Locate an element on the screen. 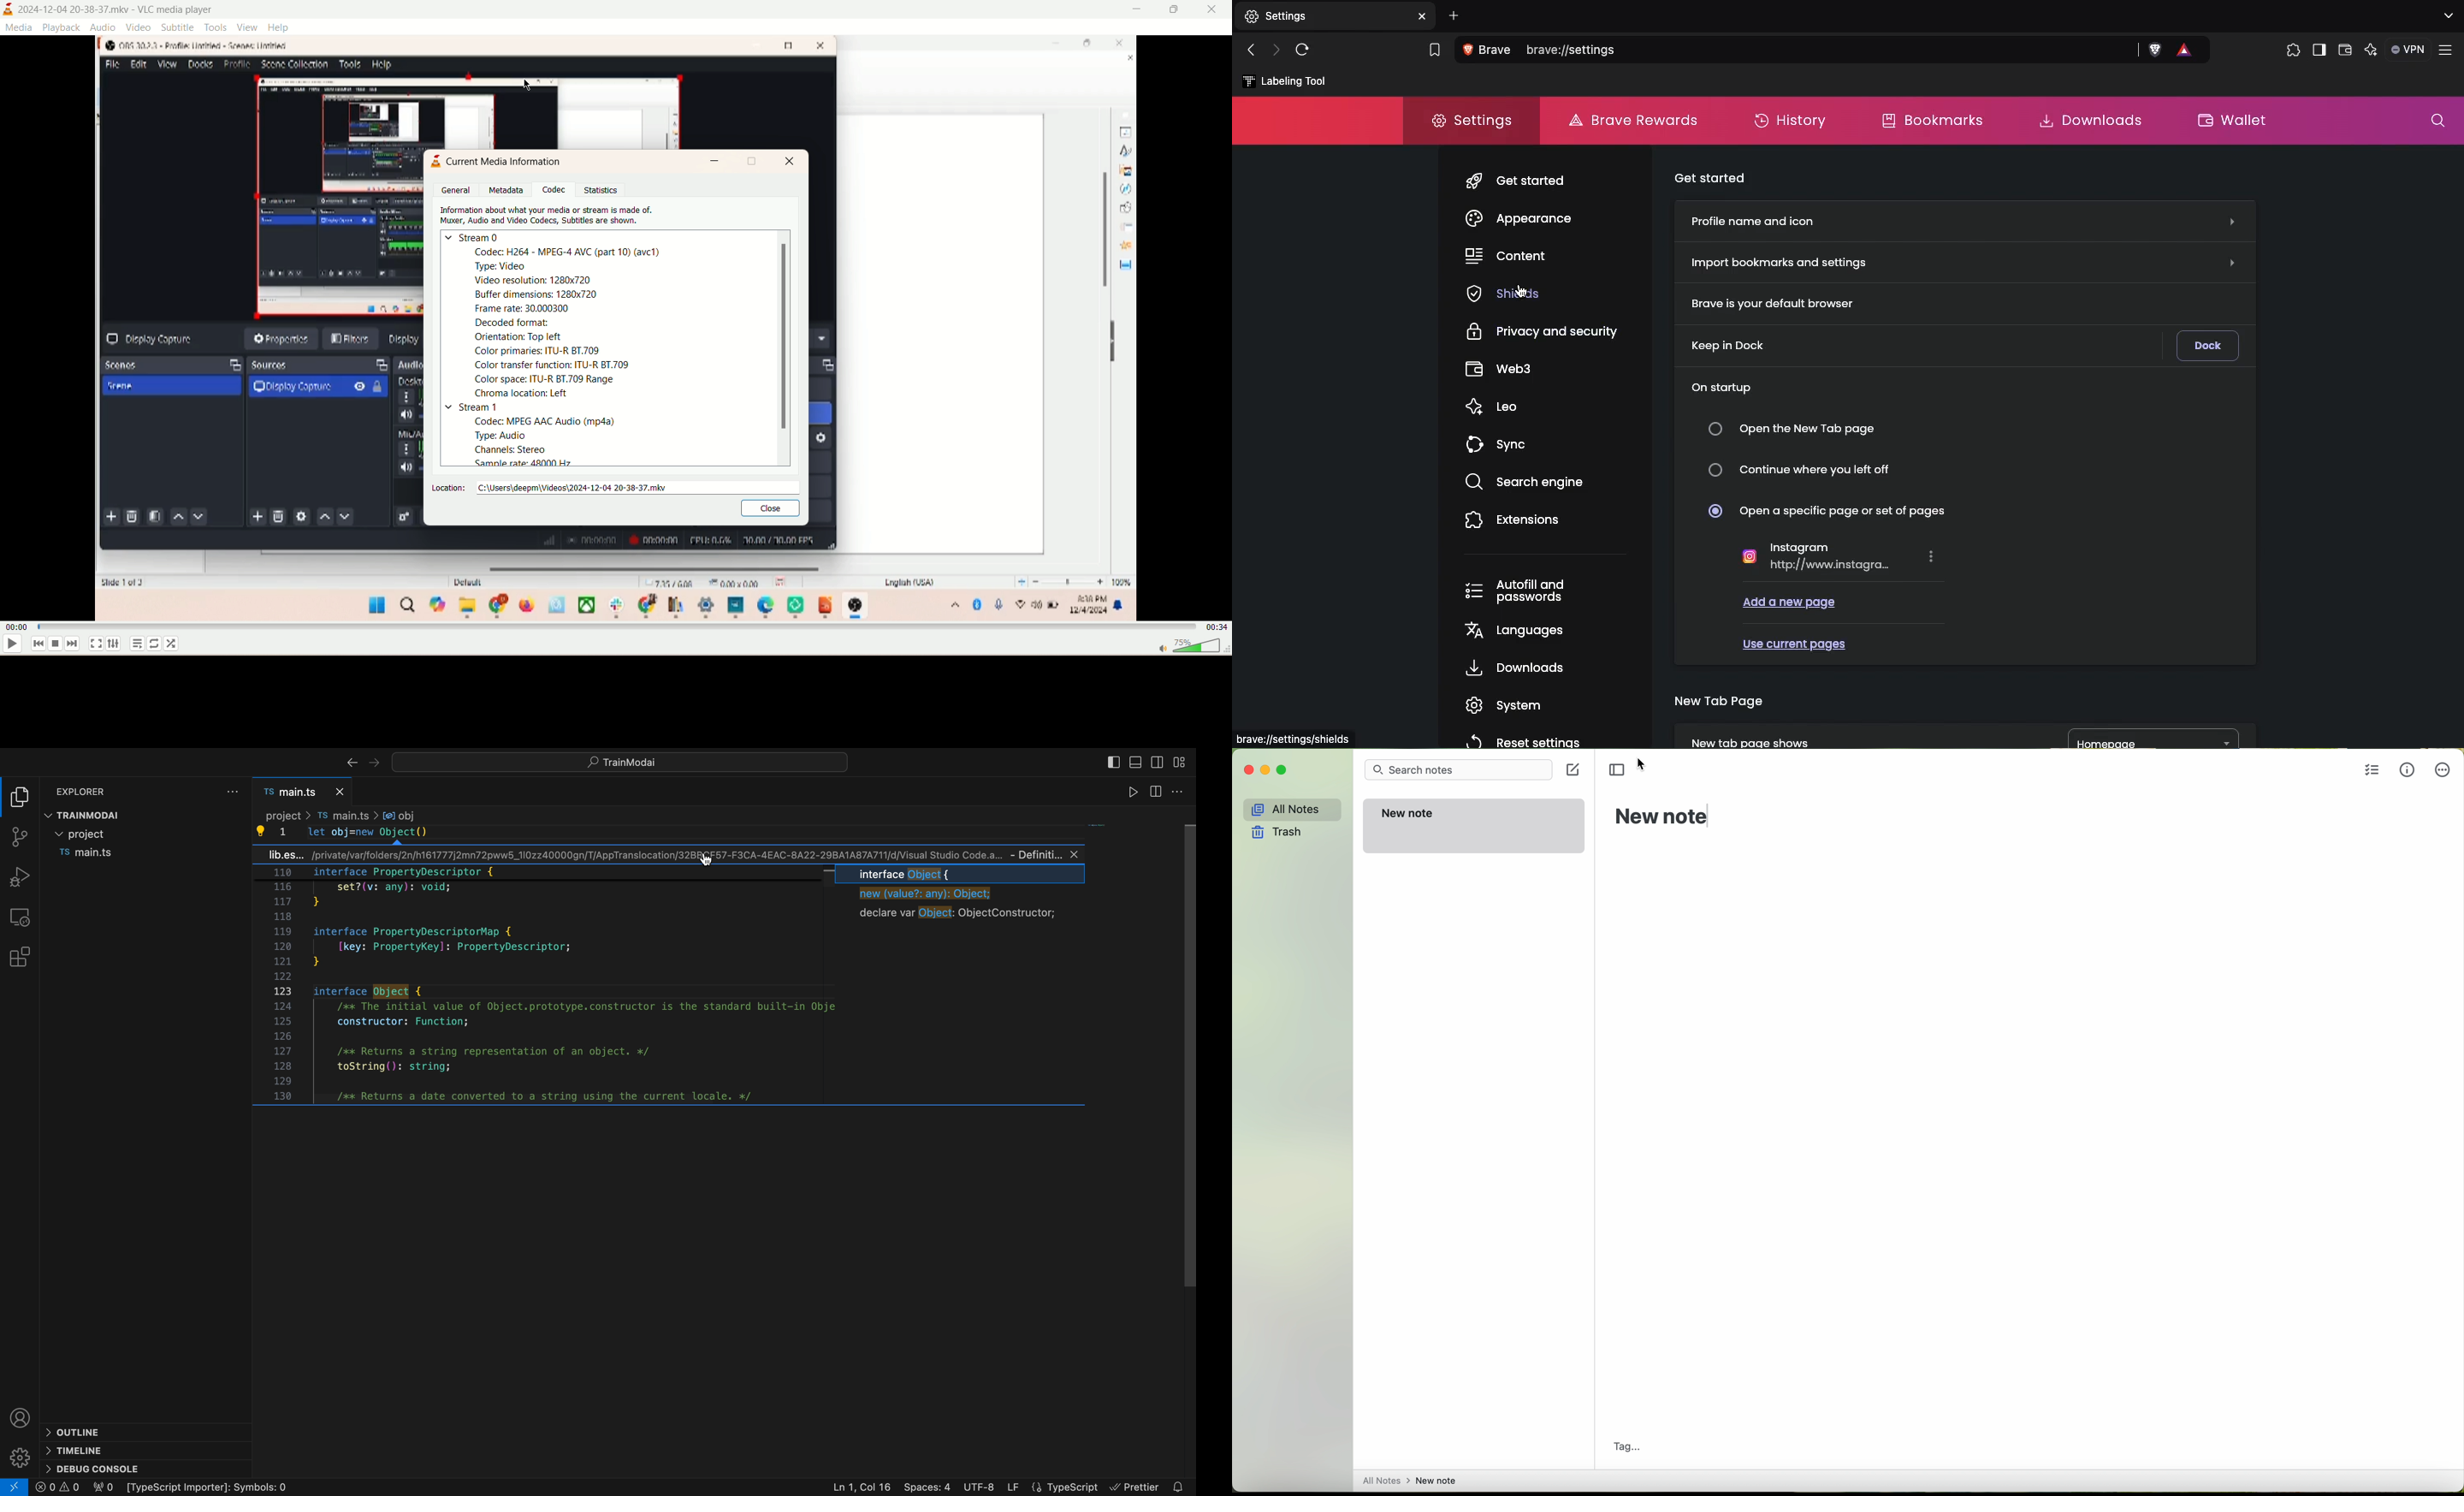 The height and width of the screenshot is (1512, 2464). maximize Simplenote is located at coordinates (1282, 770).